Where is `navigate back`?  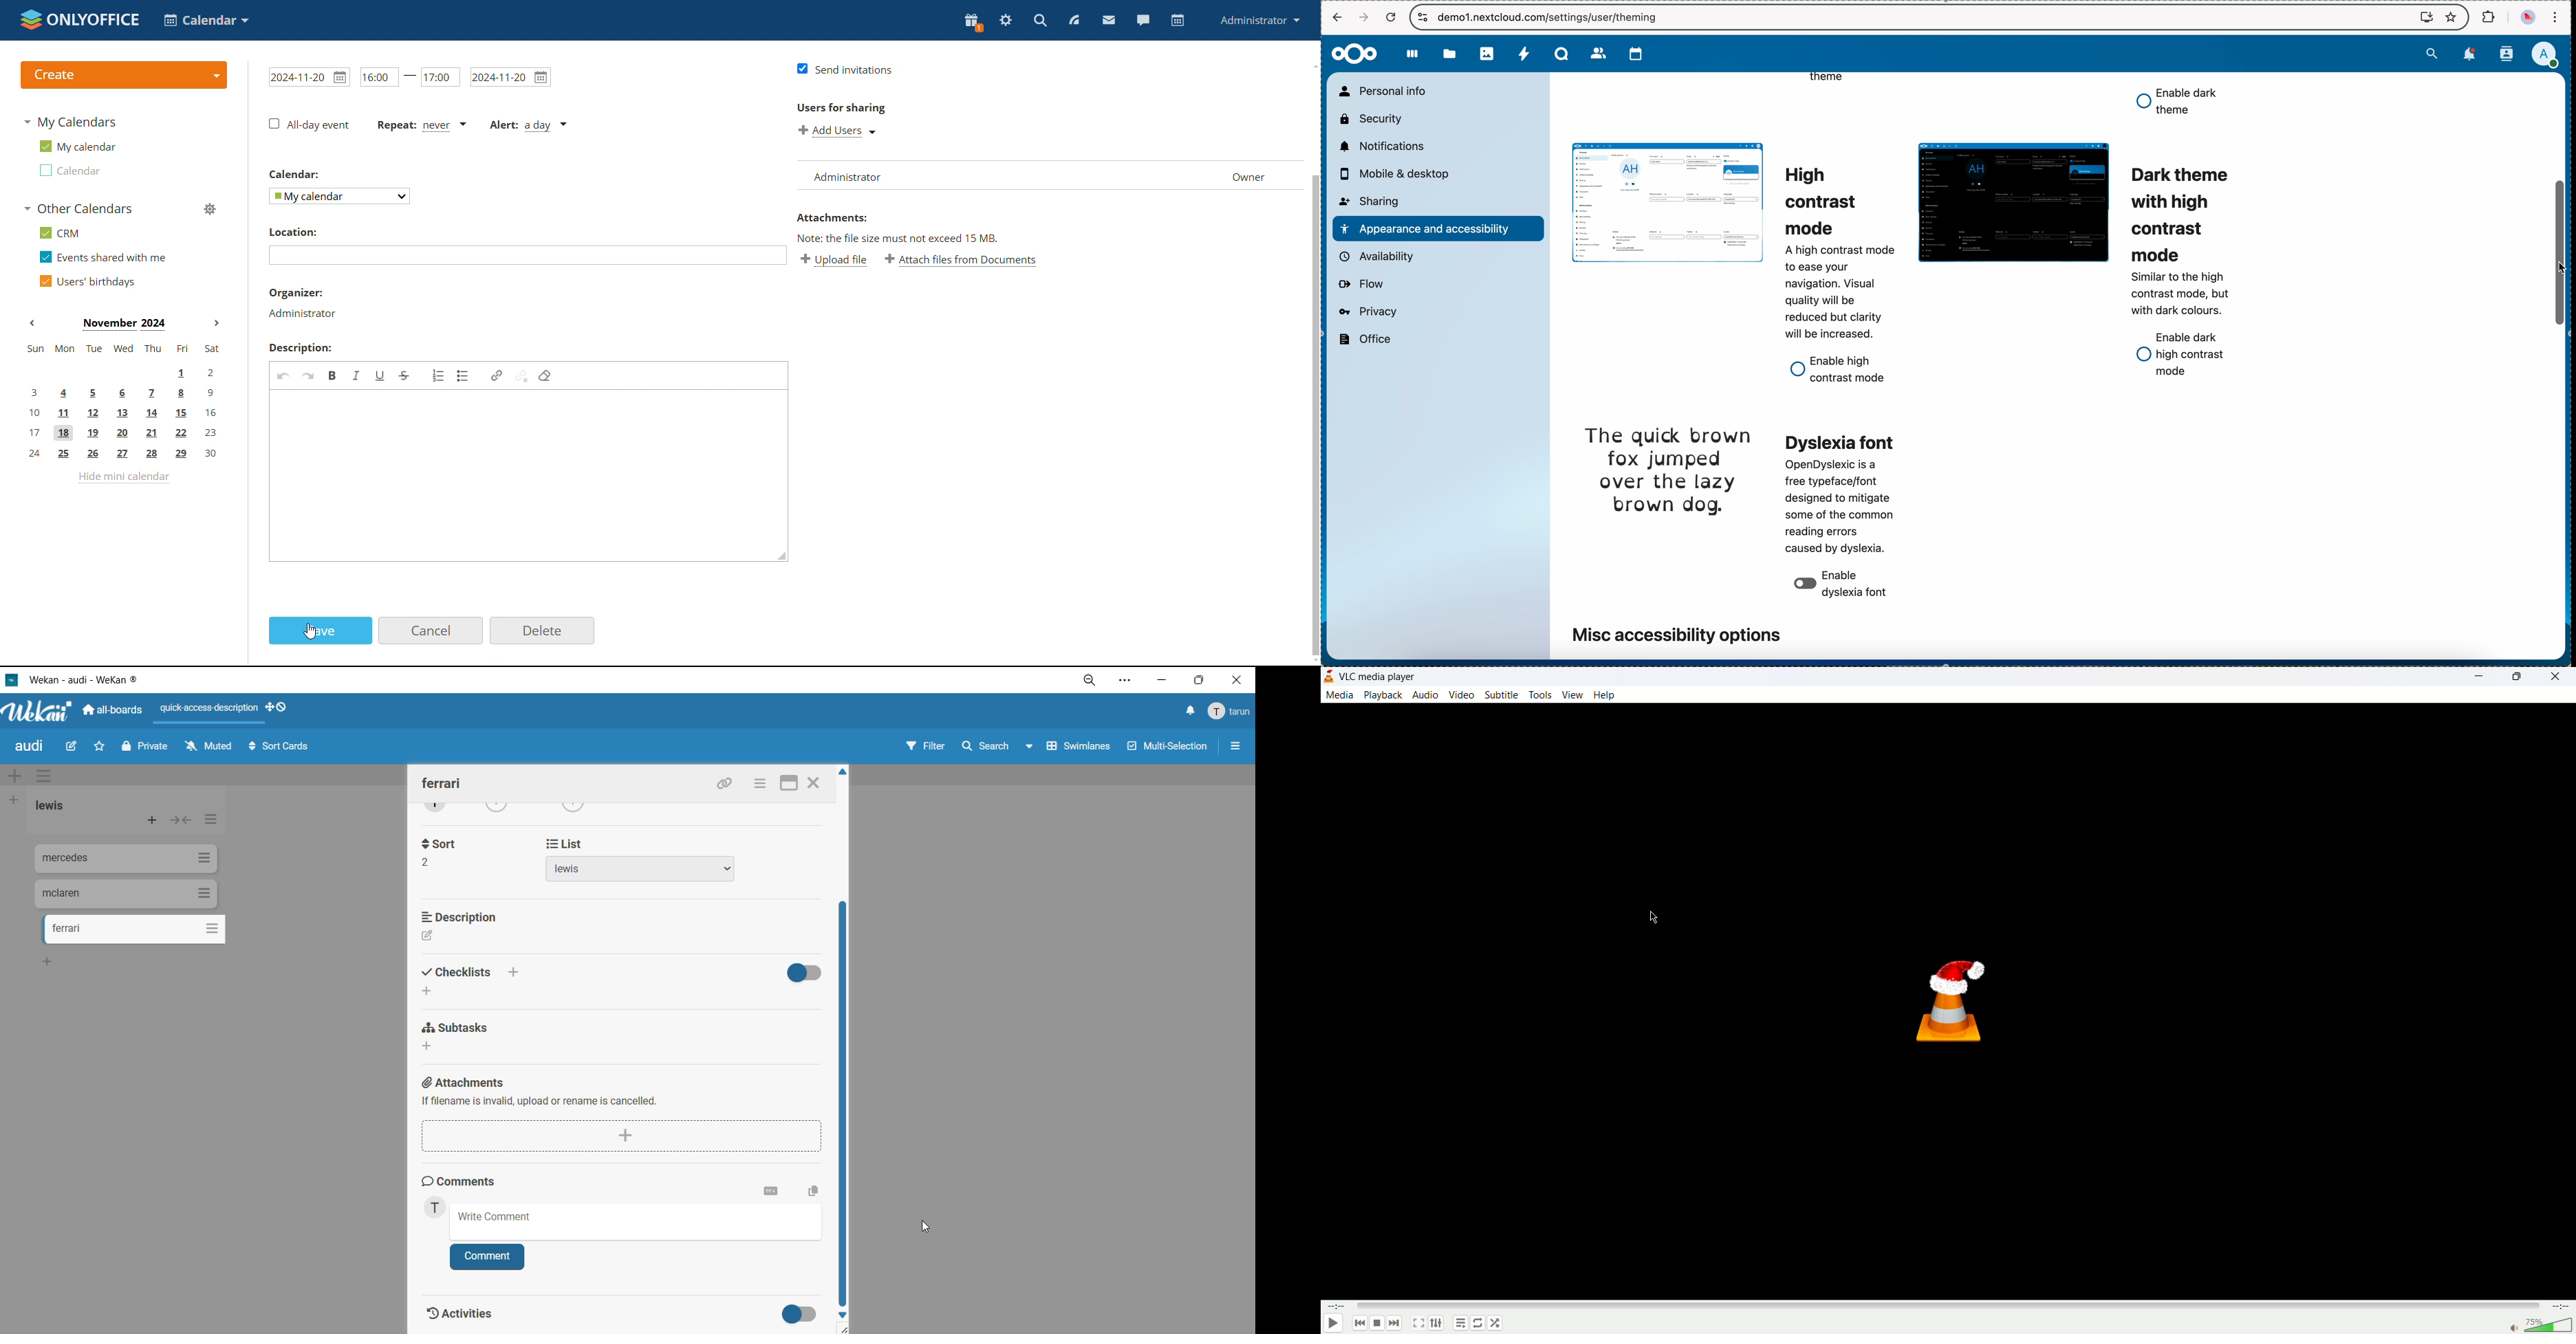
navigate back is located at coordinates (1337, 17).